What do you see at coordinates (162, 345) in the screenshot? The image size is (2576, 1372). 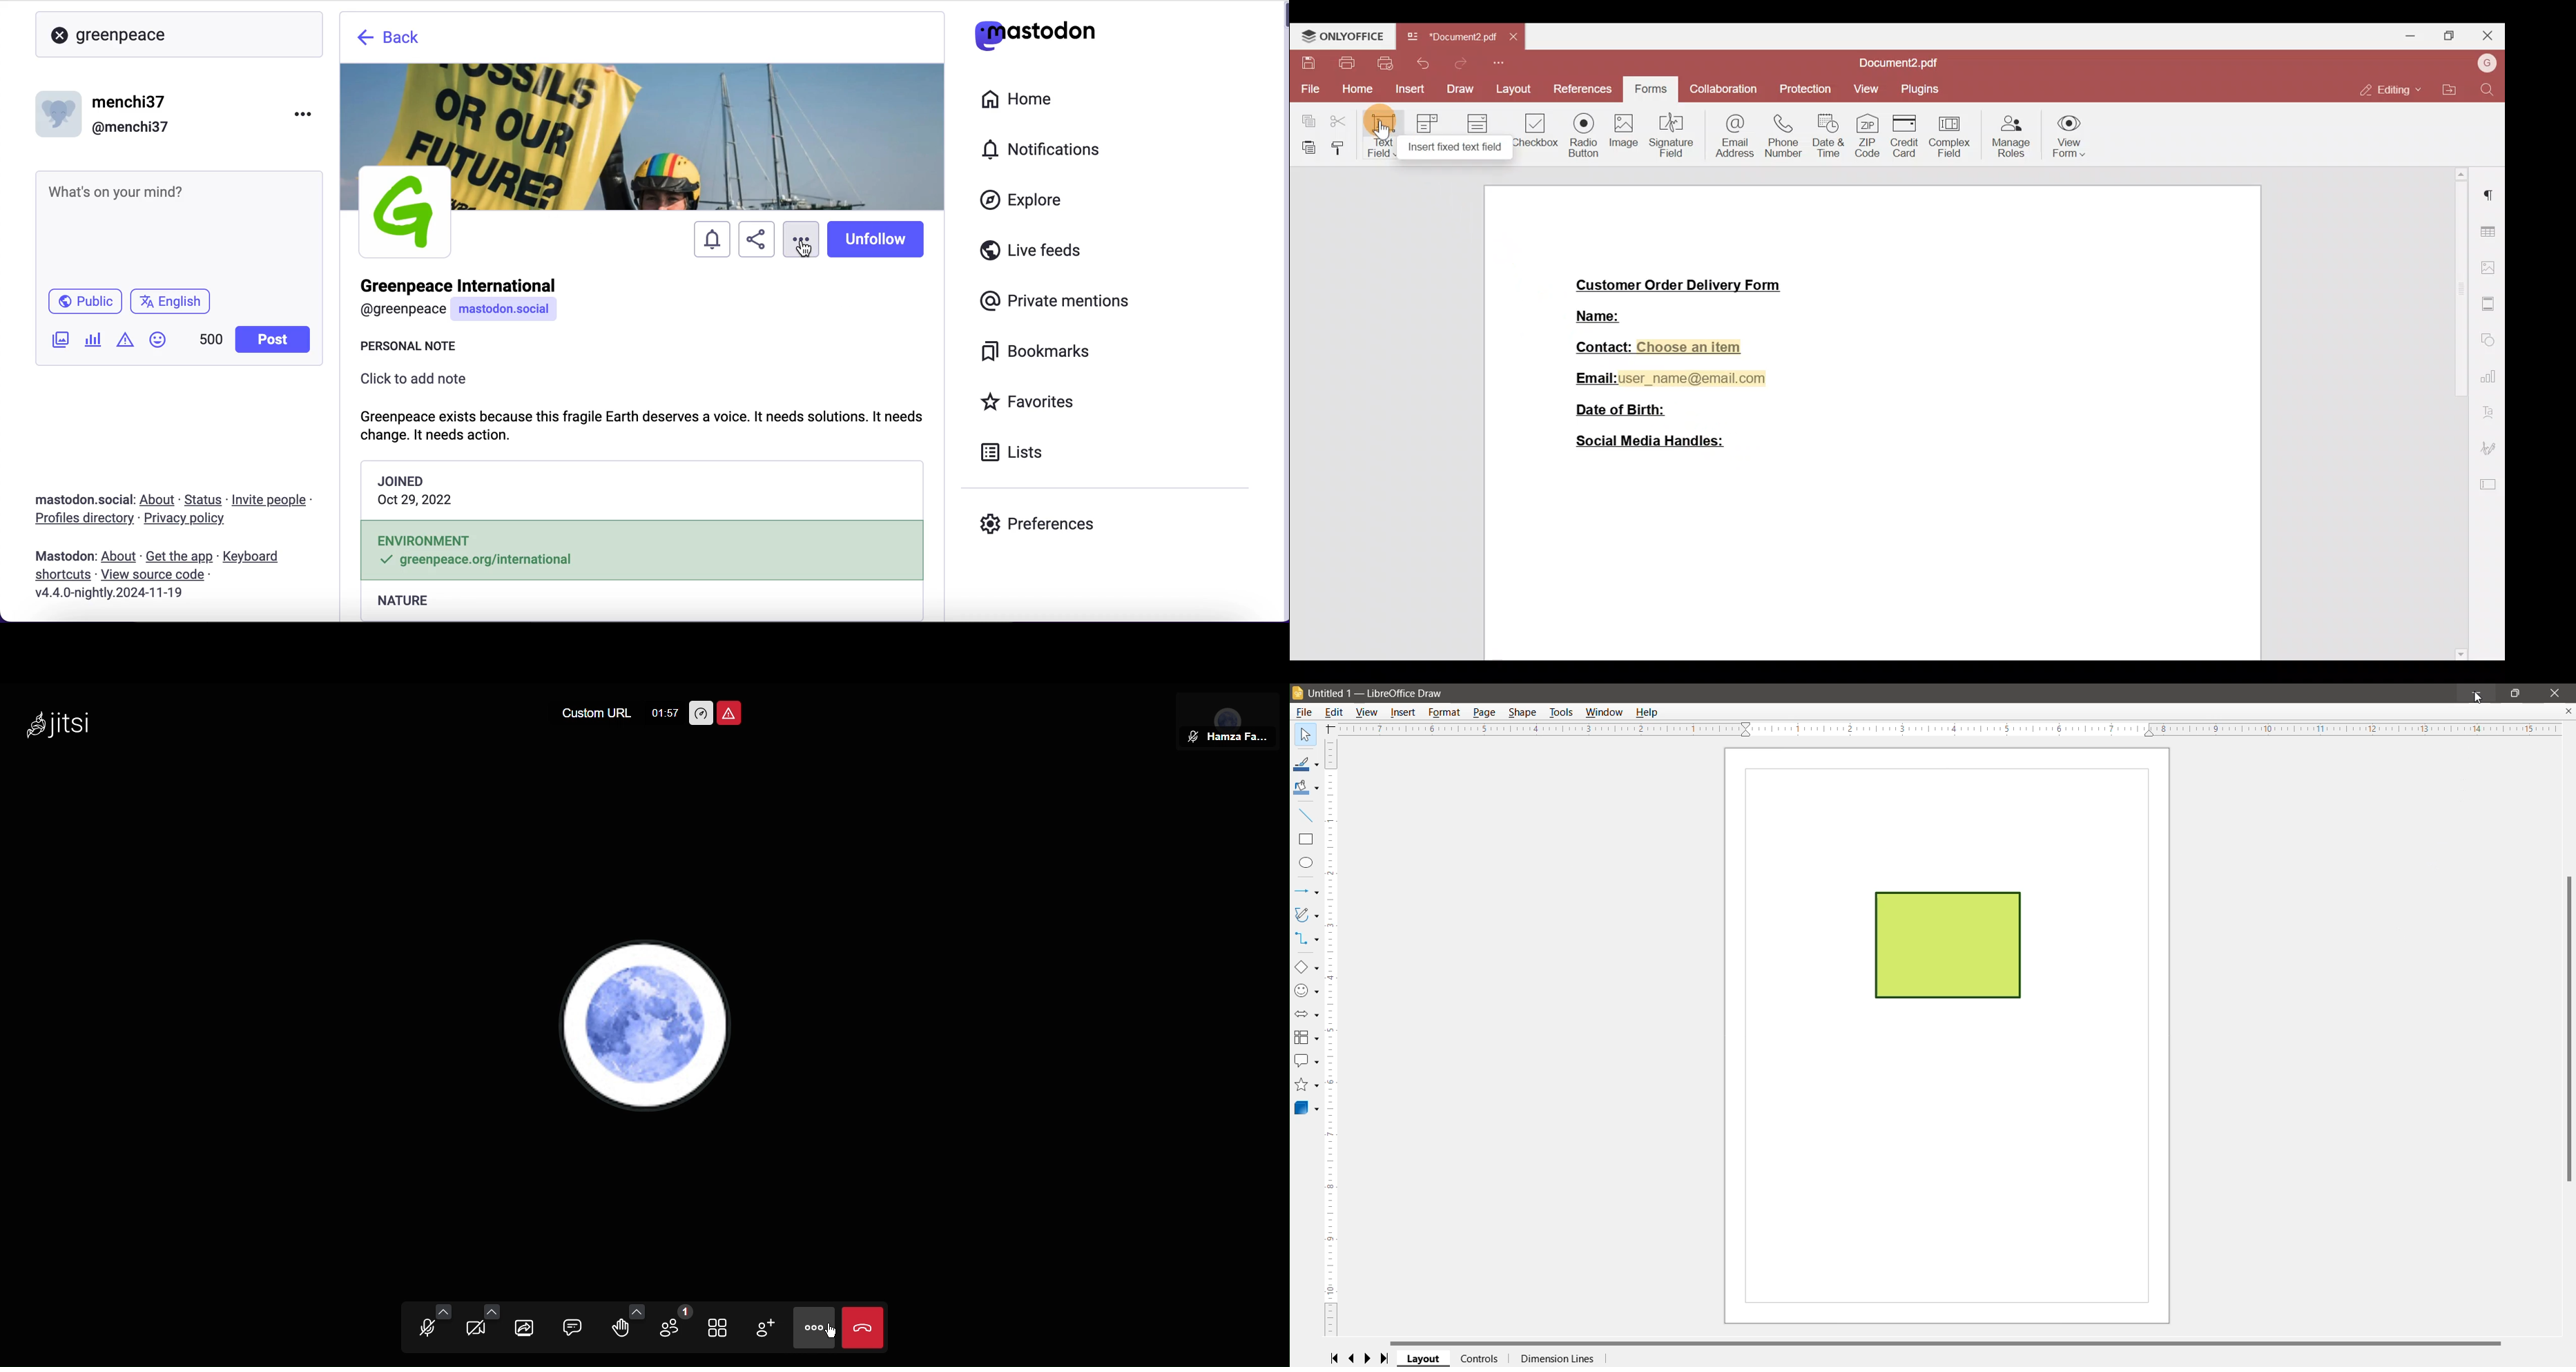 I see `emojis` at bounding box center [162, 345].